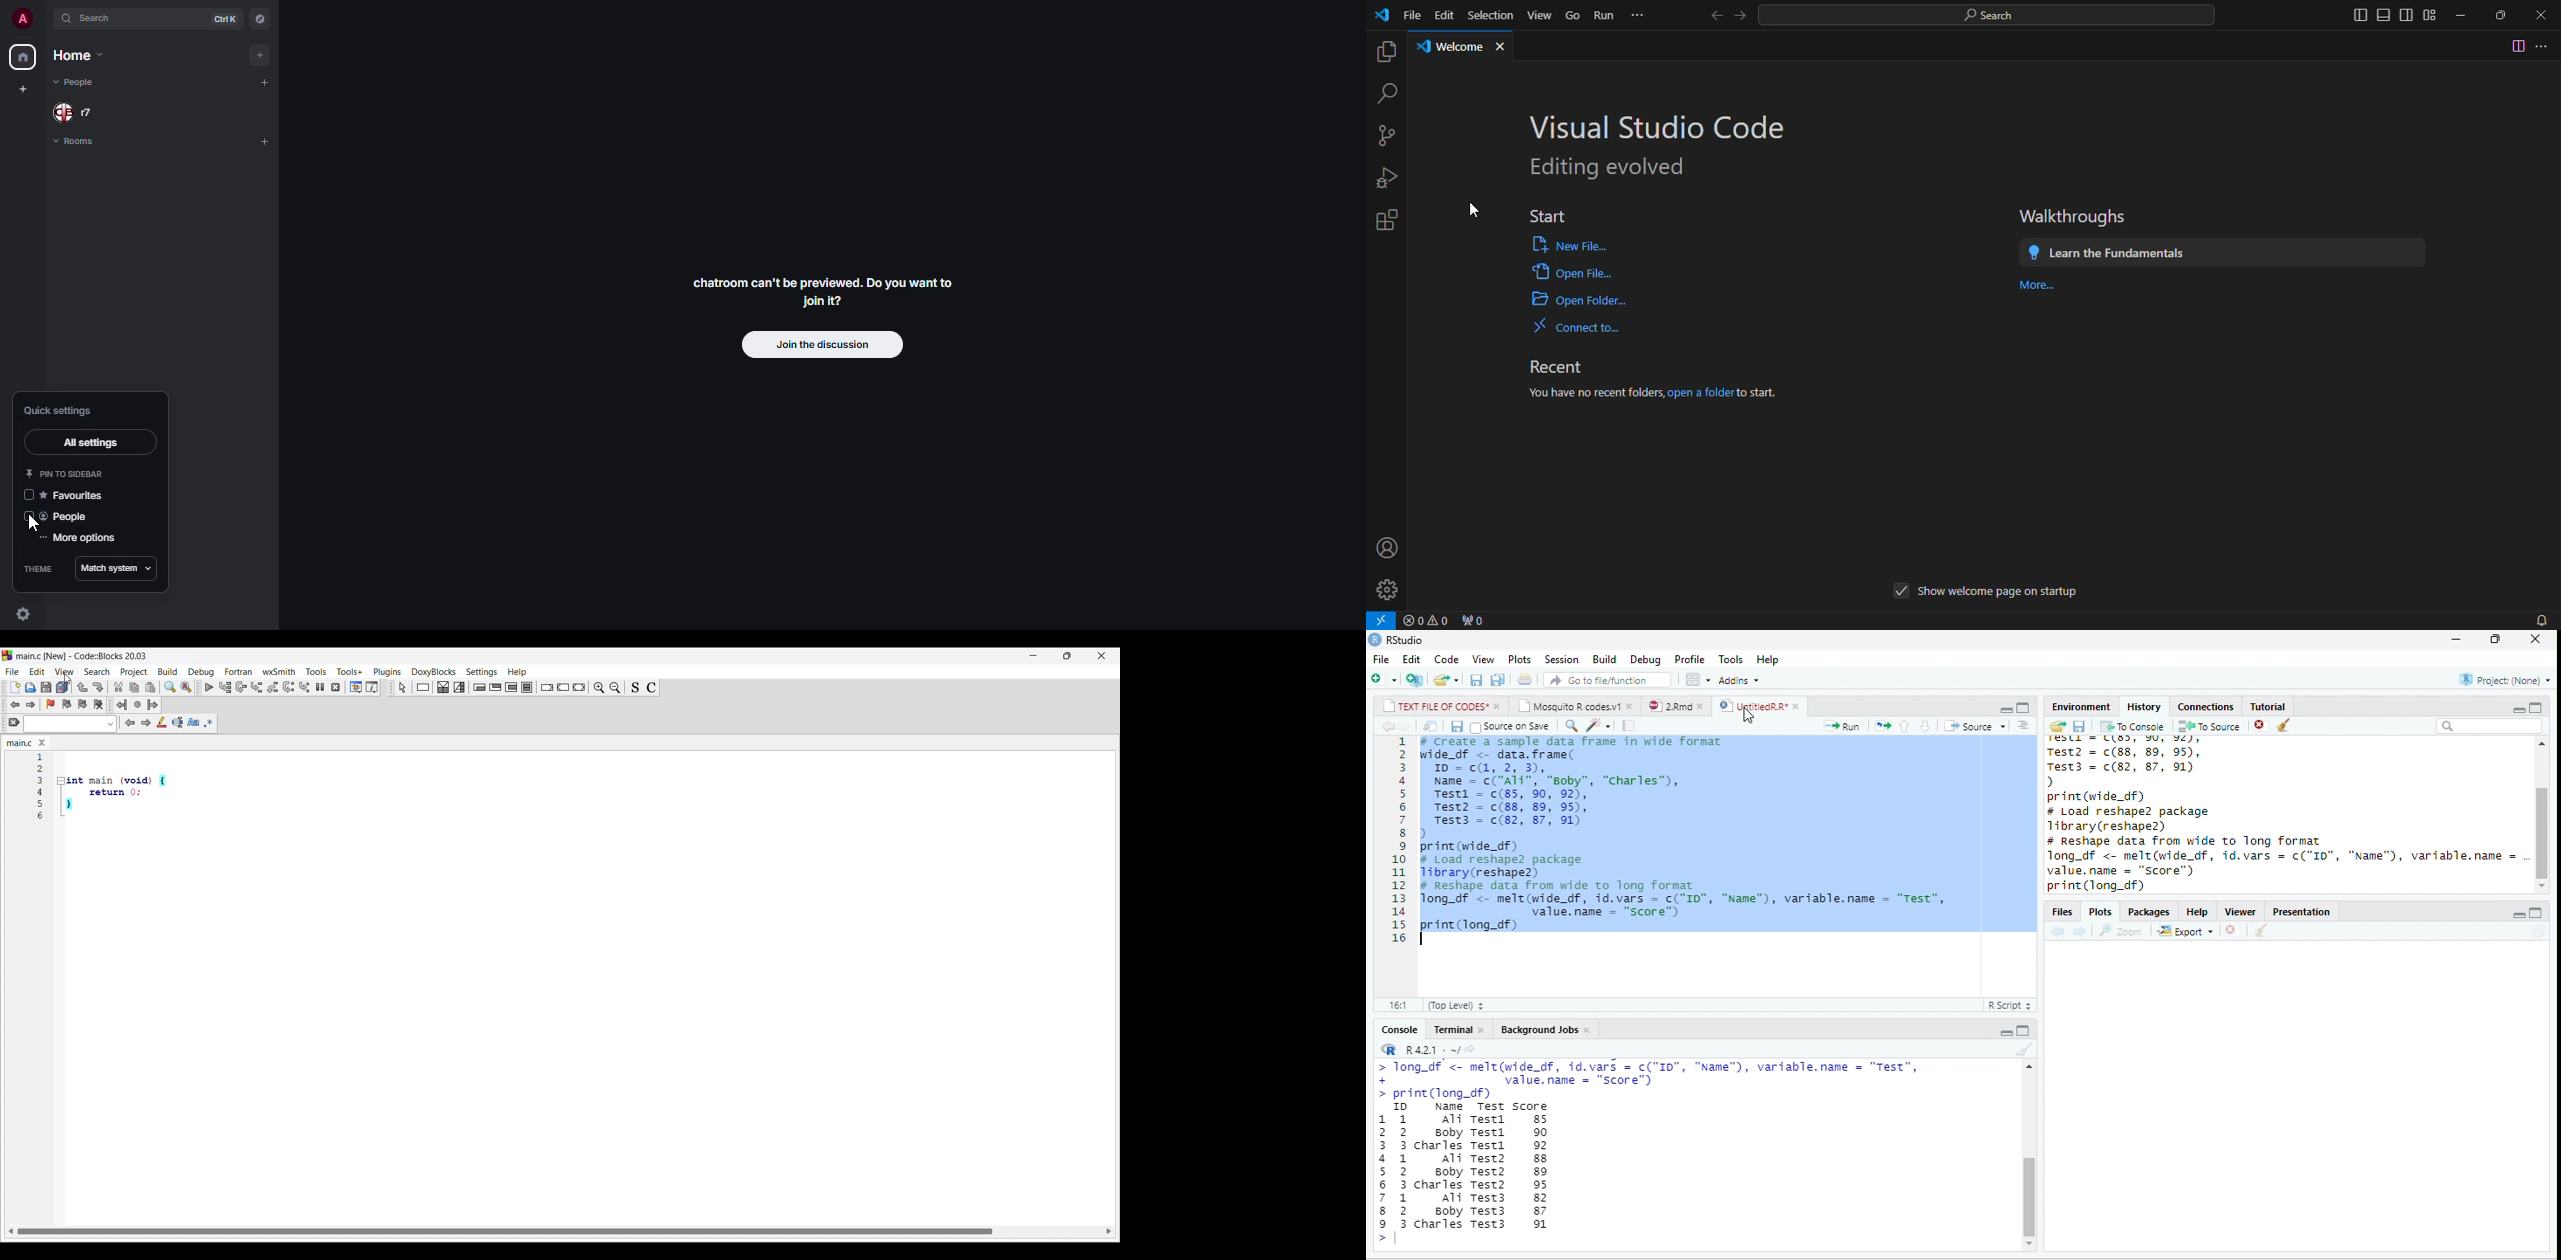 This screenshot has height=1260, width=2576. What do you see at coordinates (1588, 1031) in the screenshot?
I see `close` at bounding box center [1588, 1031].